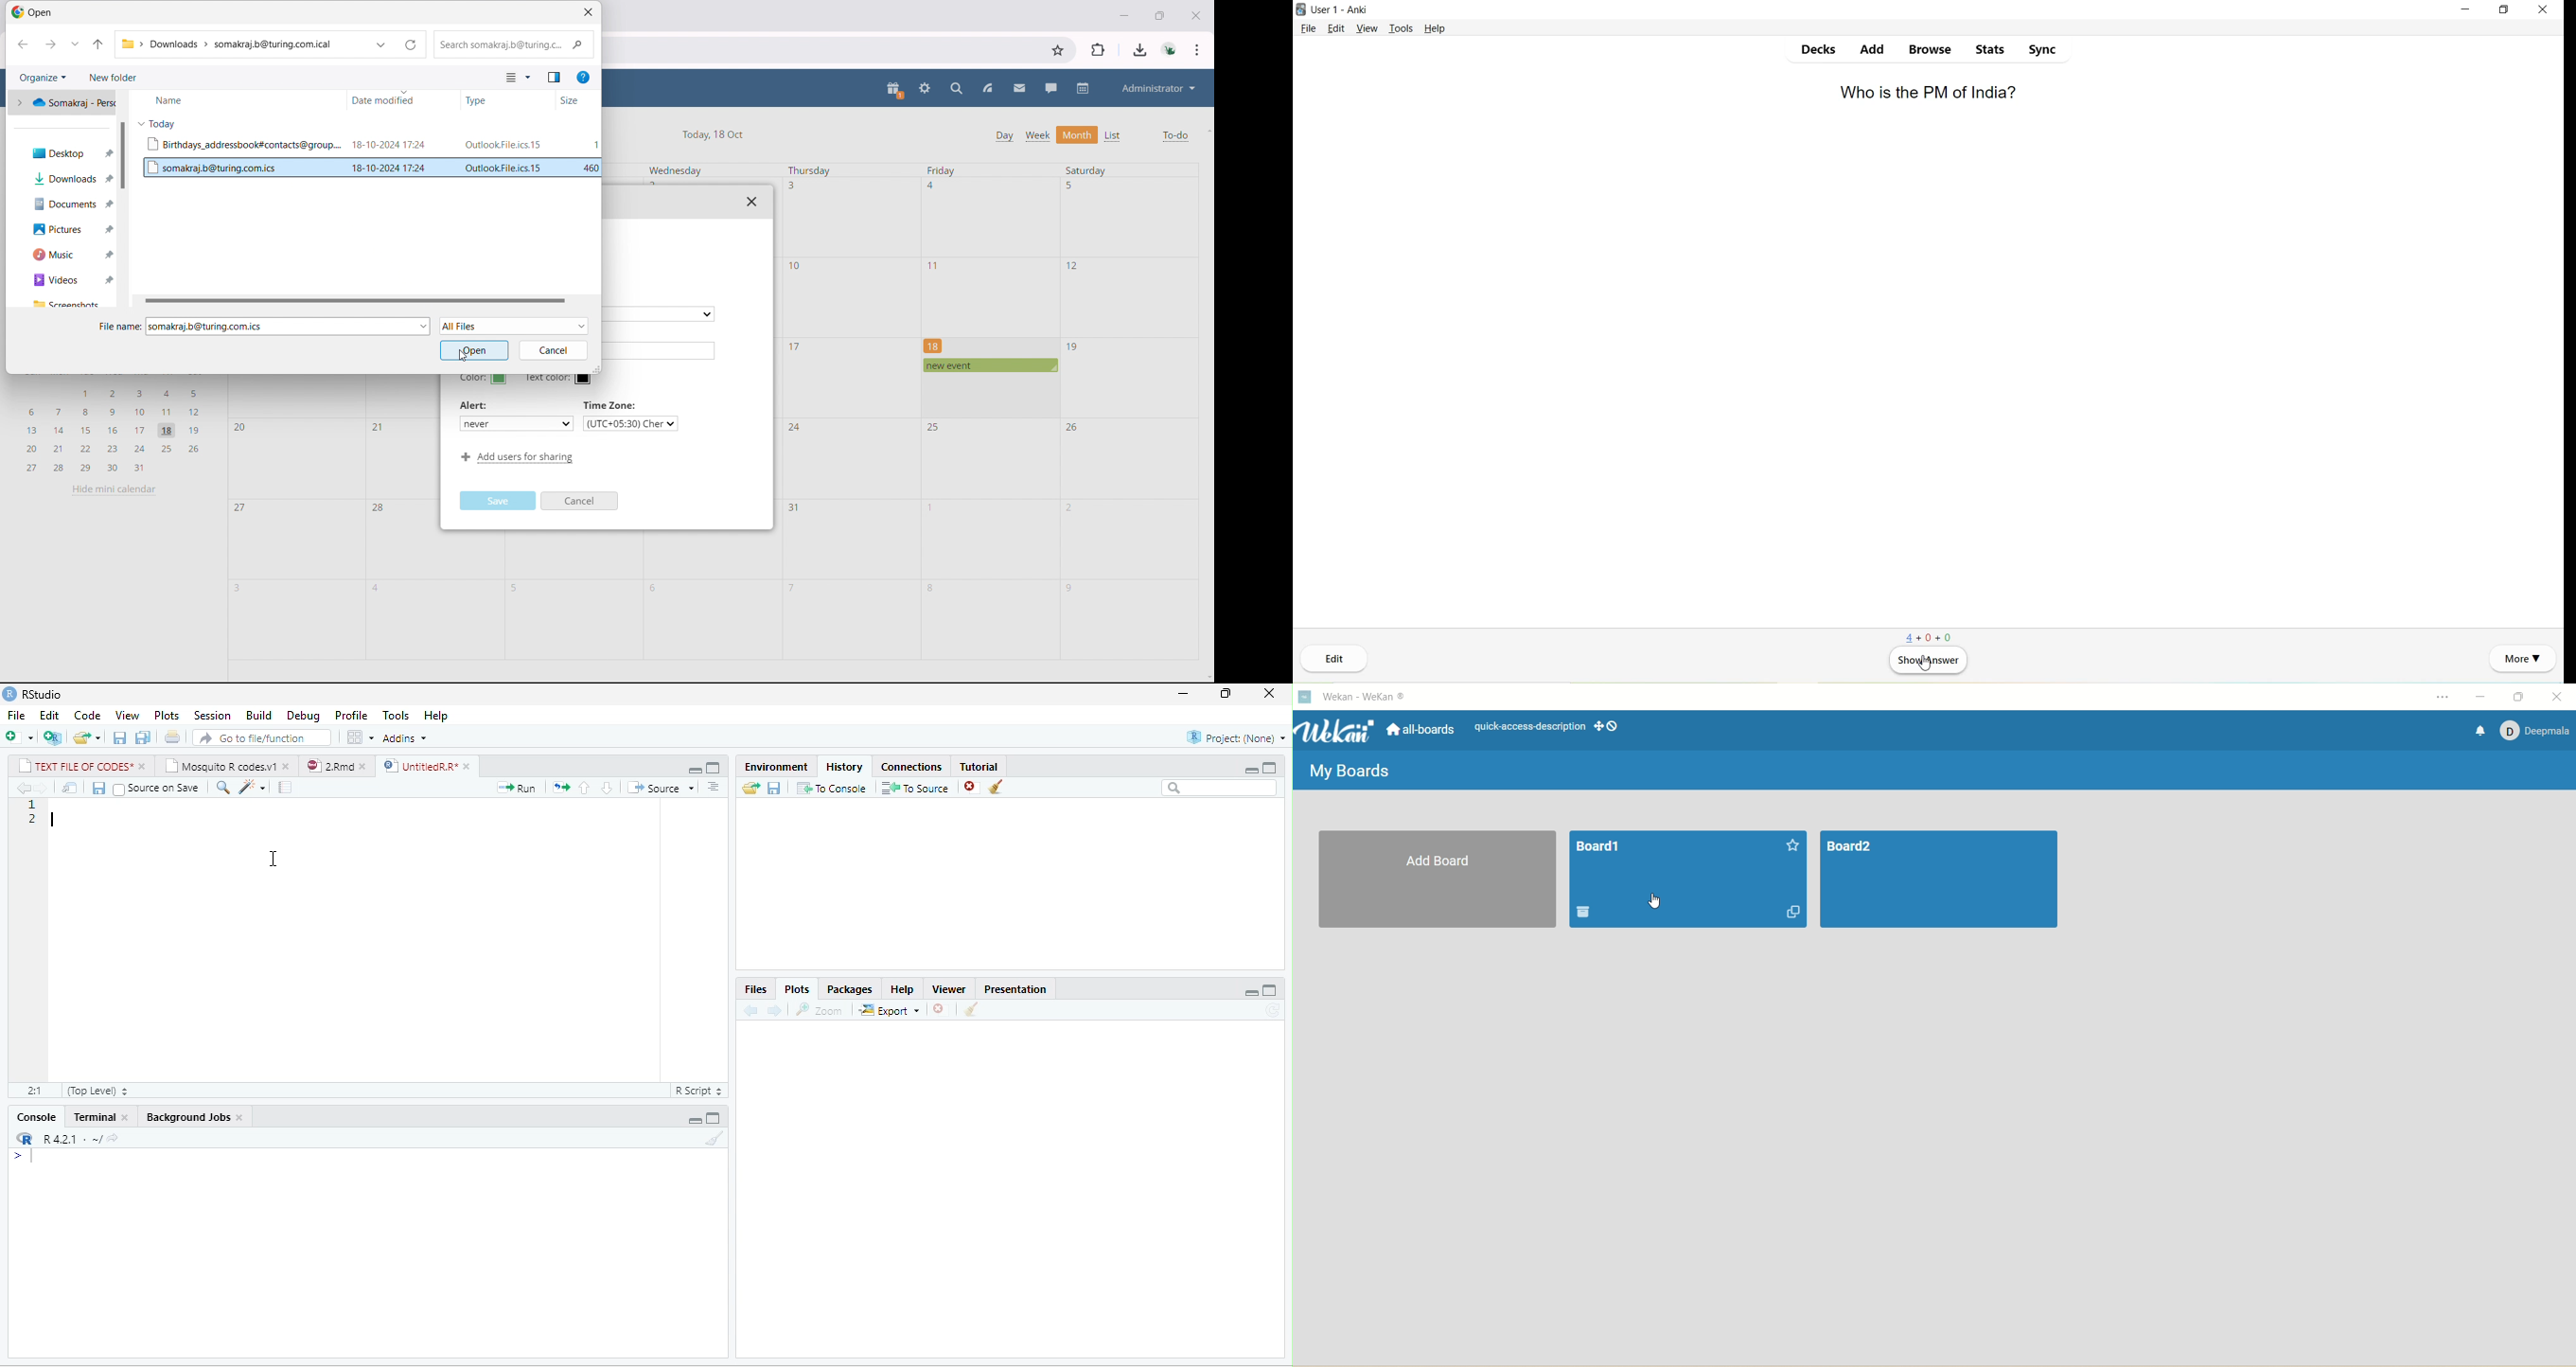 This screenshot has height=1372, width=2576. Describe the element at coordinates (1219, 788) in the screenshot. I see `search bar` at that location.